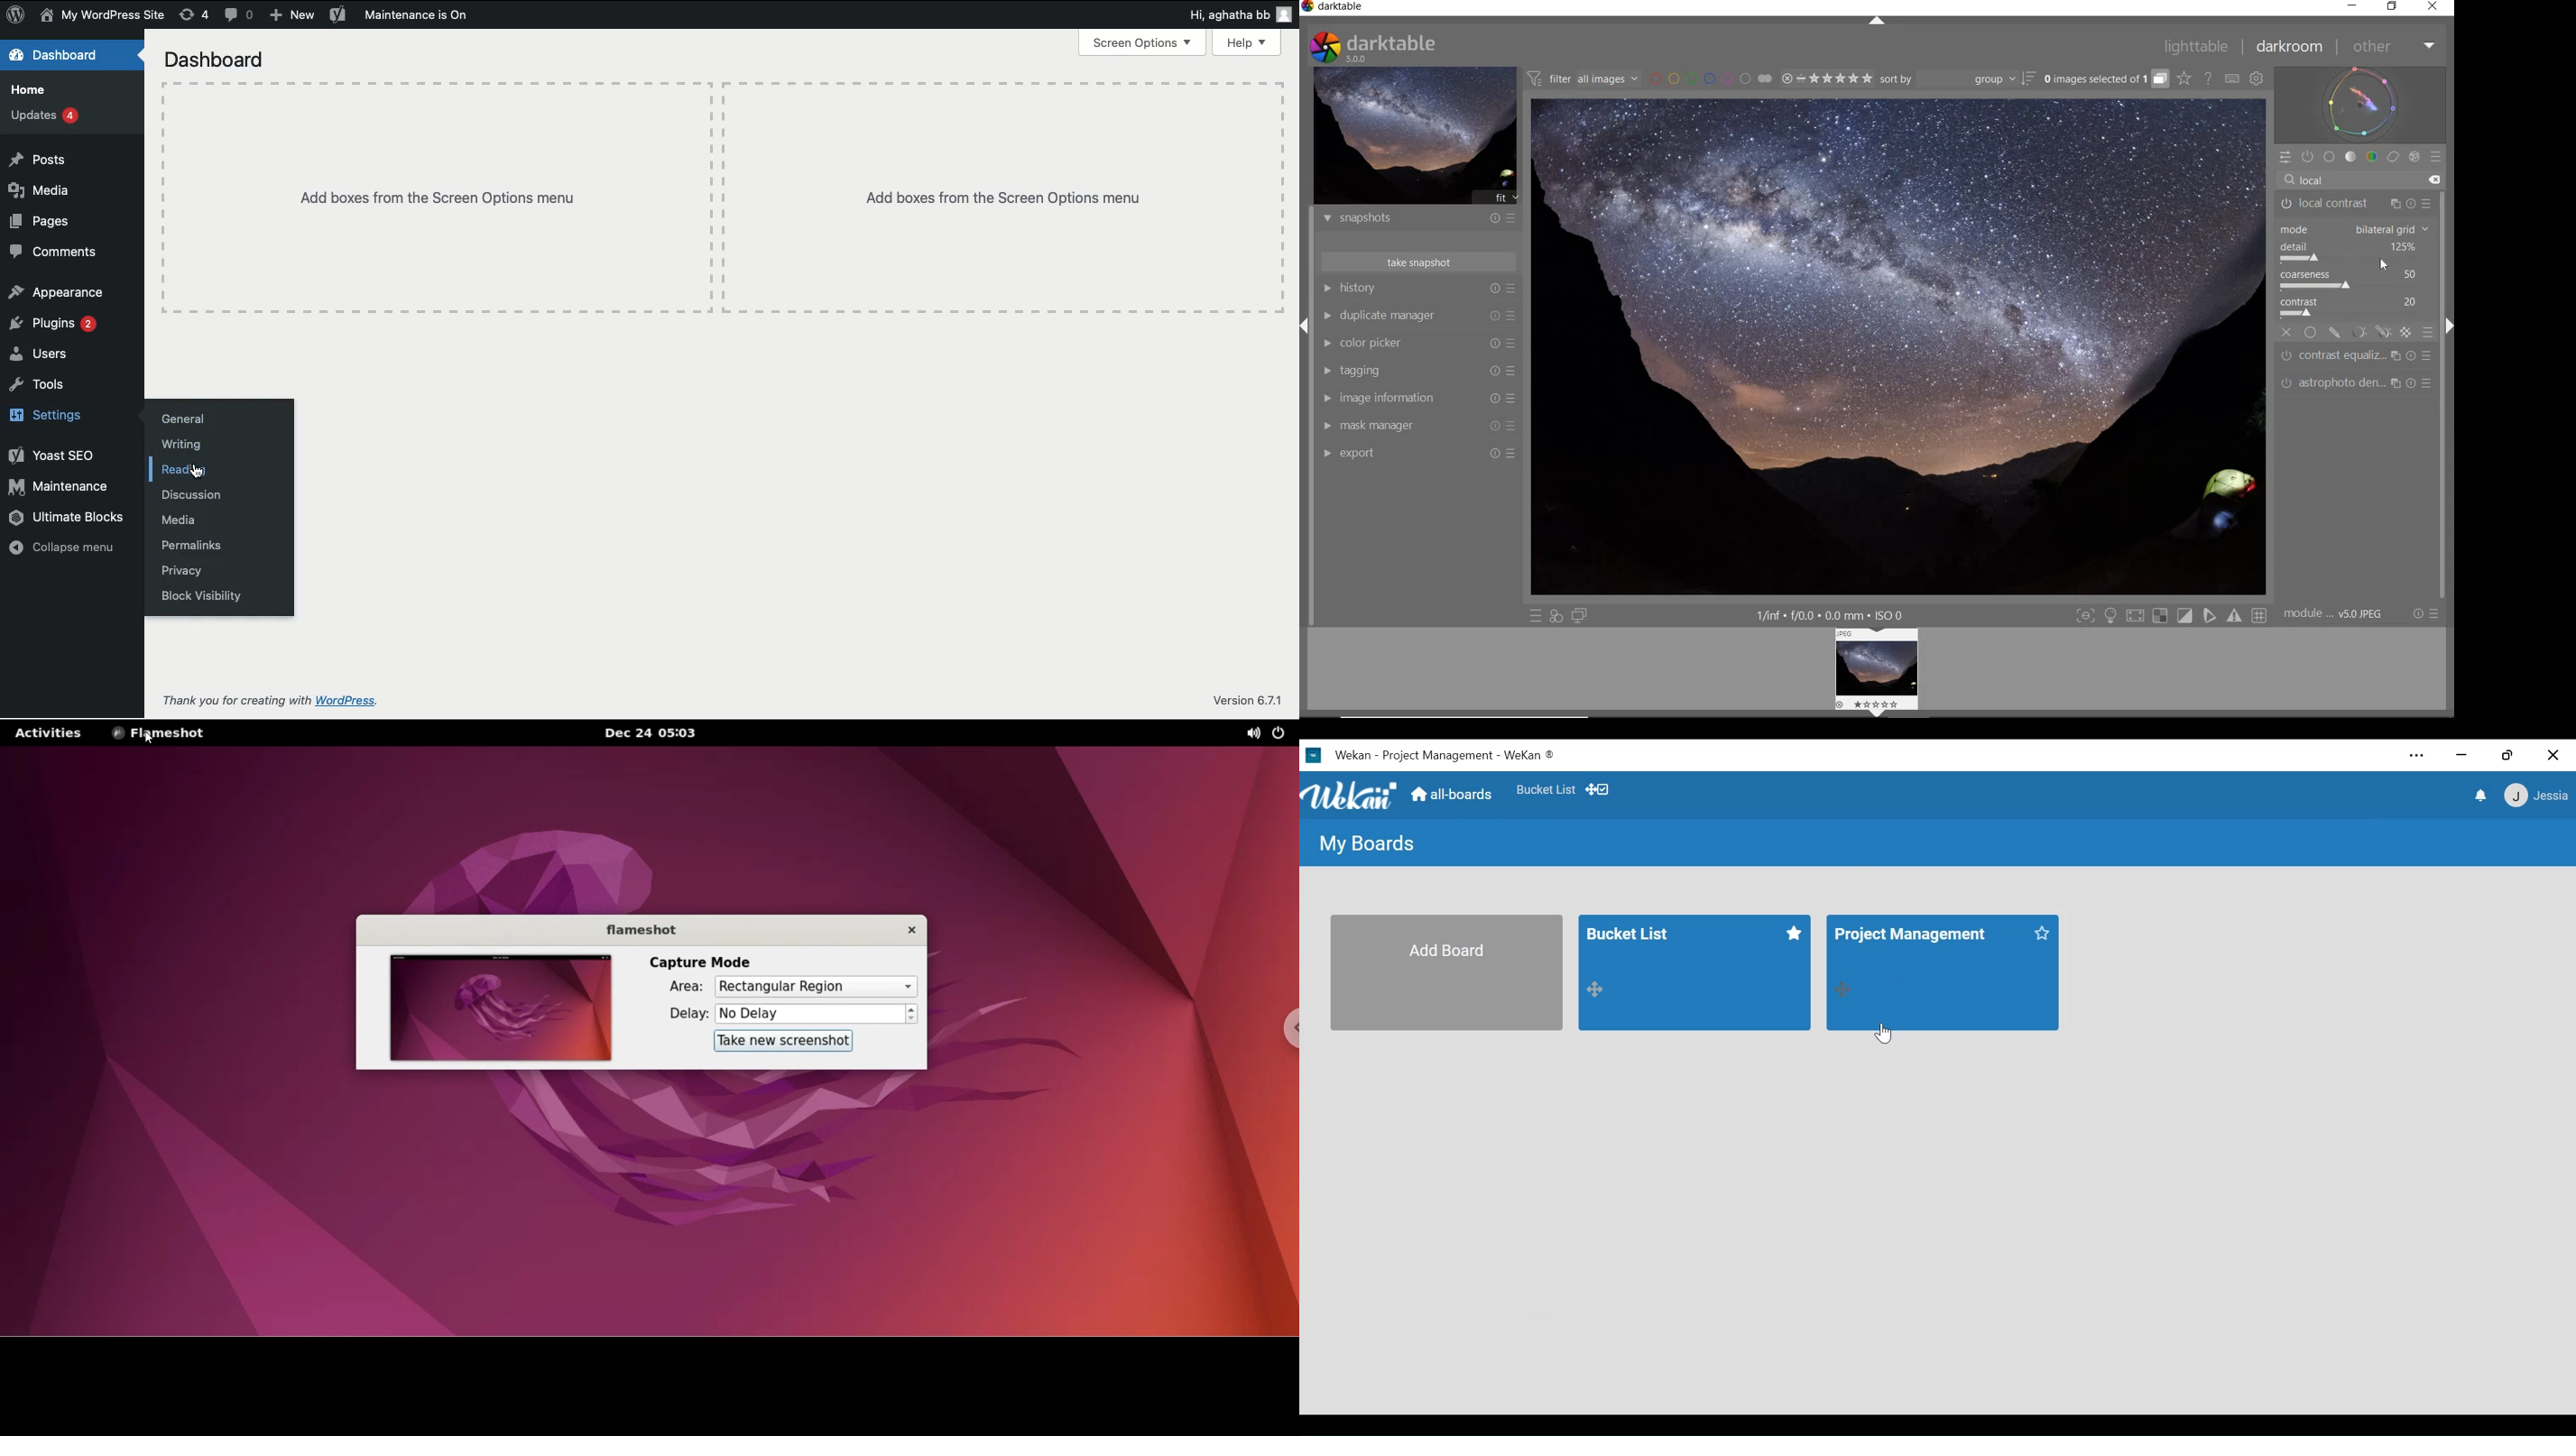 This screenshot has width=2576, height=1456. Describe the element at coordinates (2370, 332) in the screenshot. I see `mask options` at that location.